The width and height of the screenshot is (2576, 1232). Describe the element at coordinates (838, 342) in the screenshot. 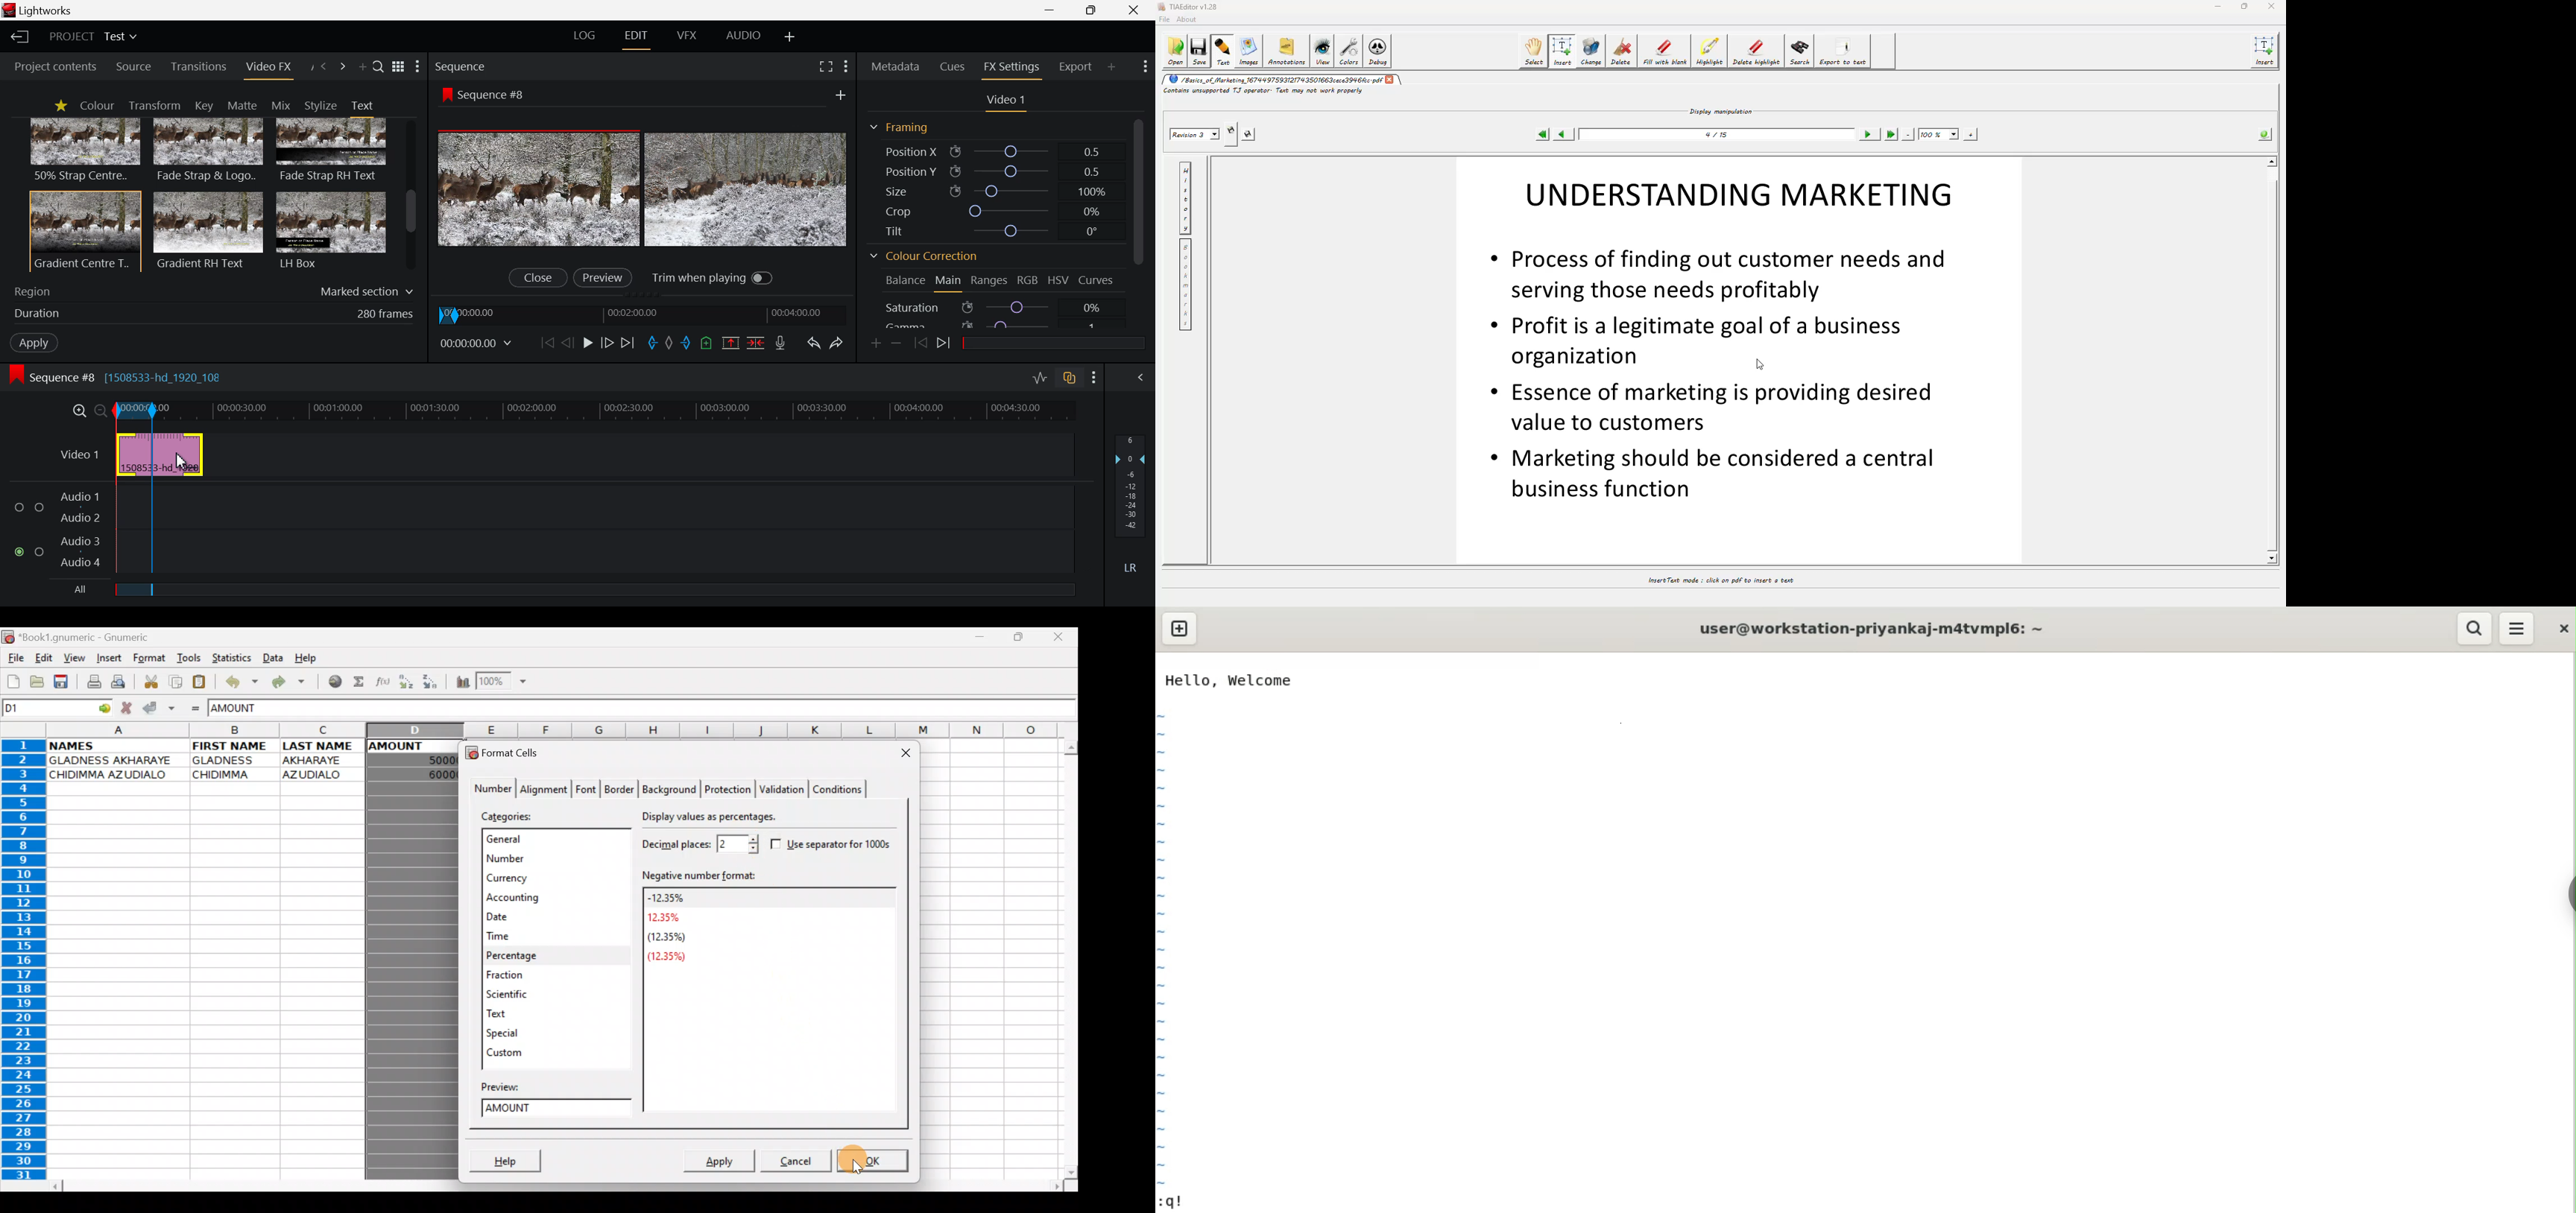

I see `Redo` at that location.